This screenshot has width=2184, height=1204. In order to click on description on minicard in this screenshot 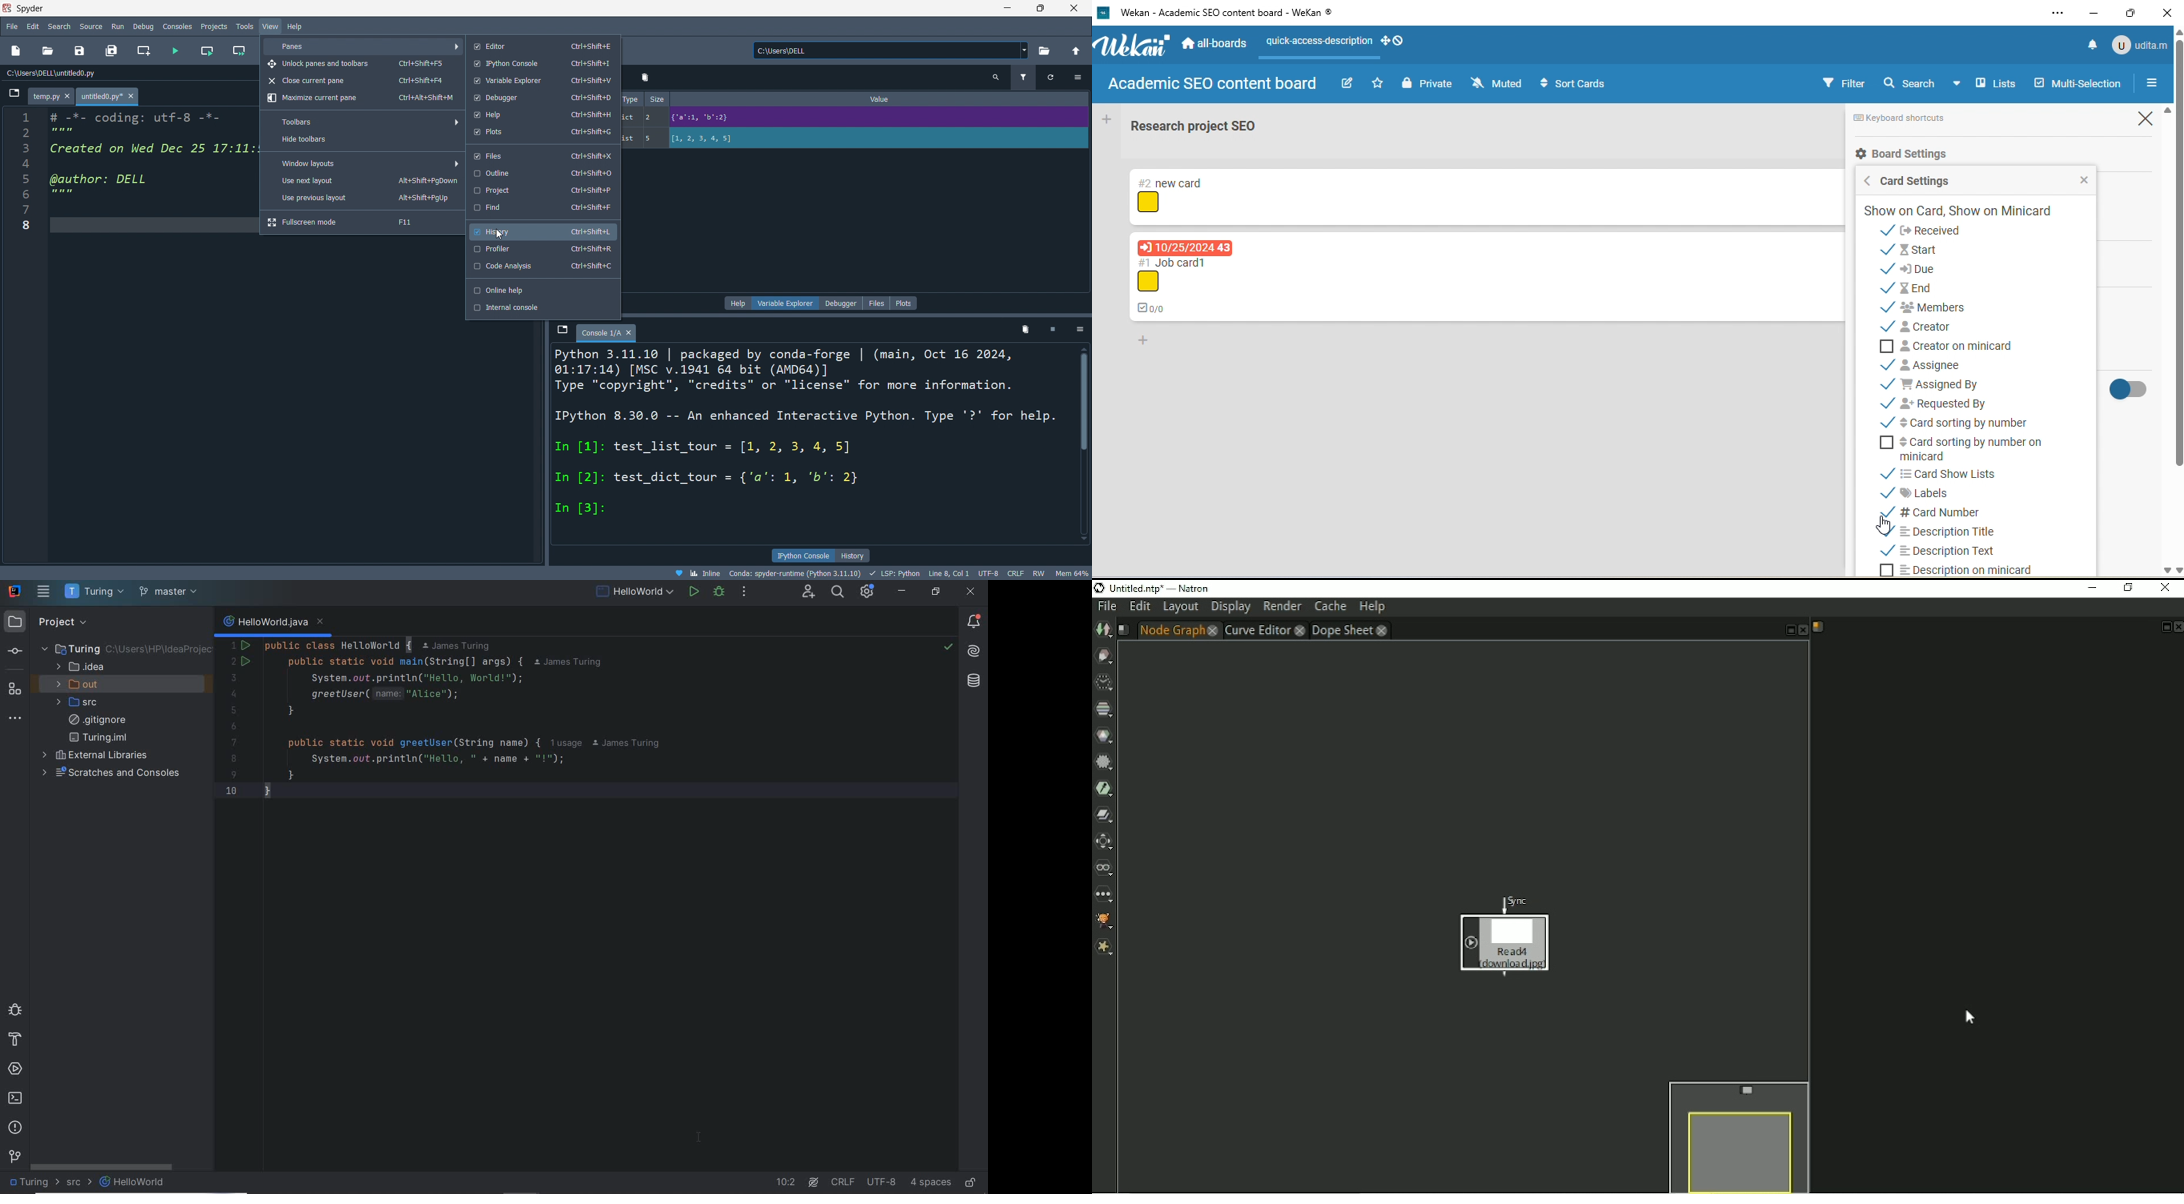, I will do `click(1973, 569)`.